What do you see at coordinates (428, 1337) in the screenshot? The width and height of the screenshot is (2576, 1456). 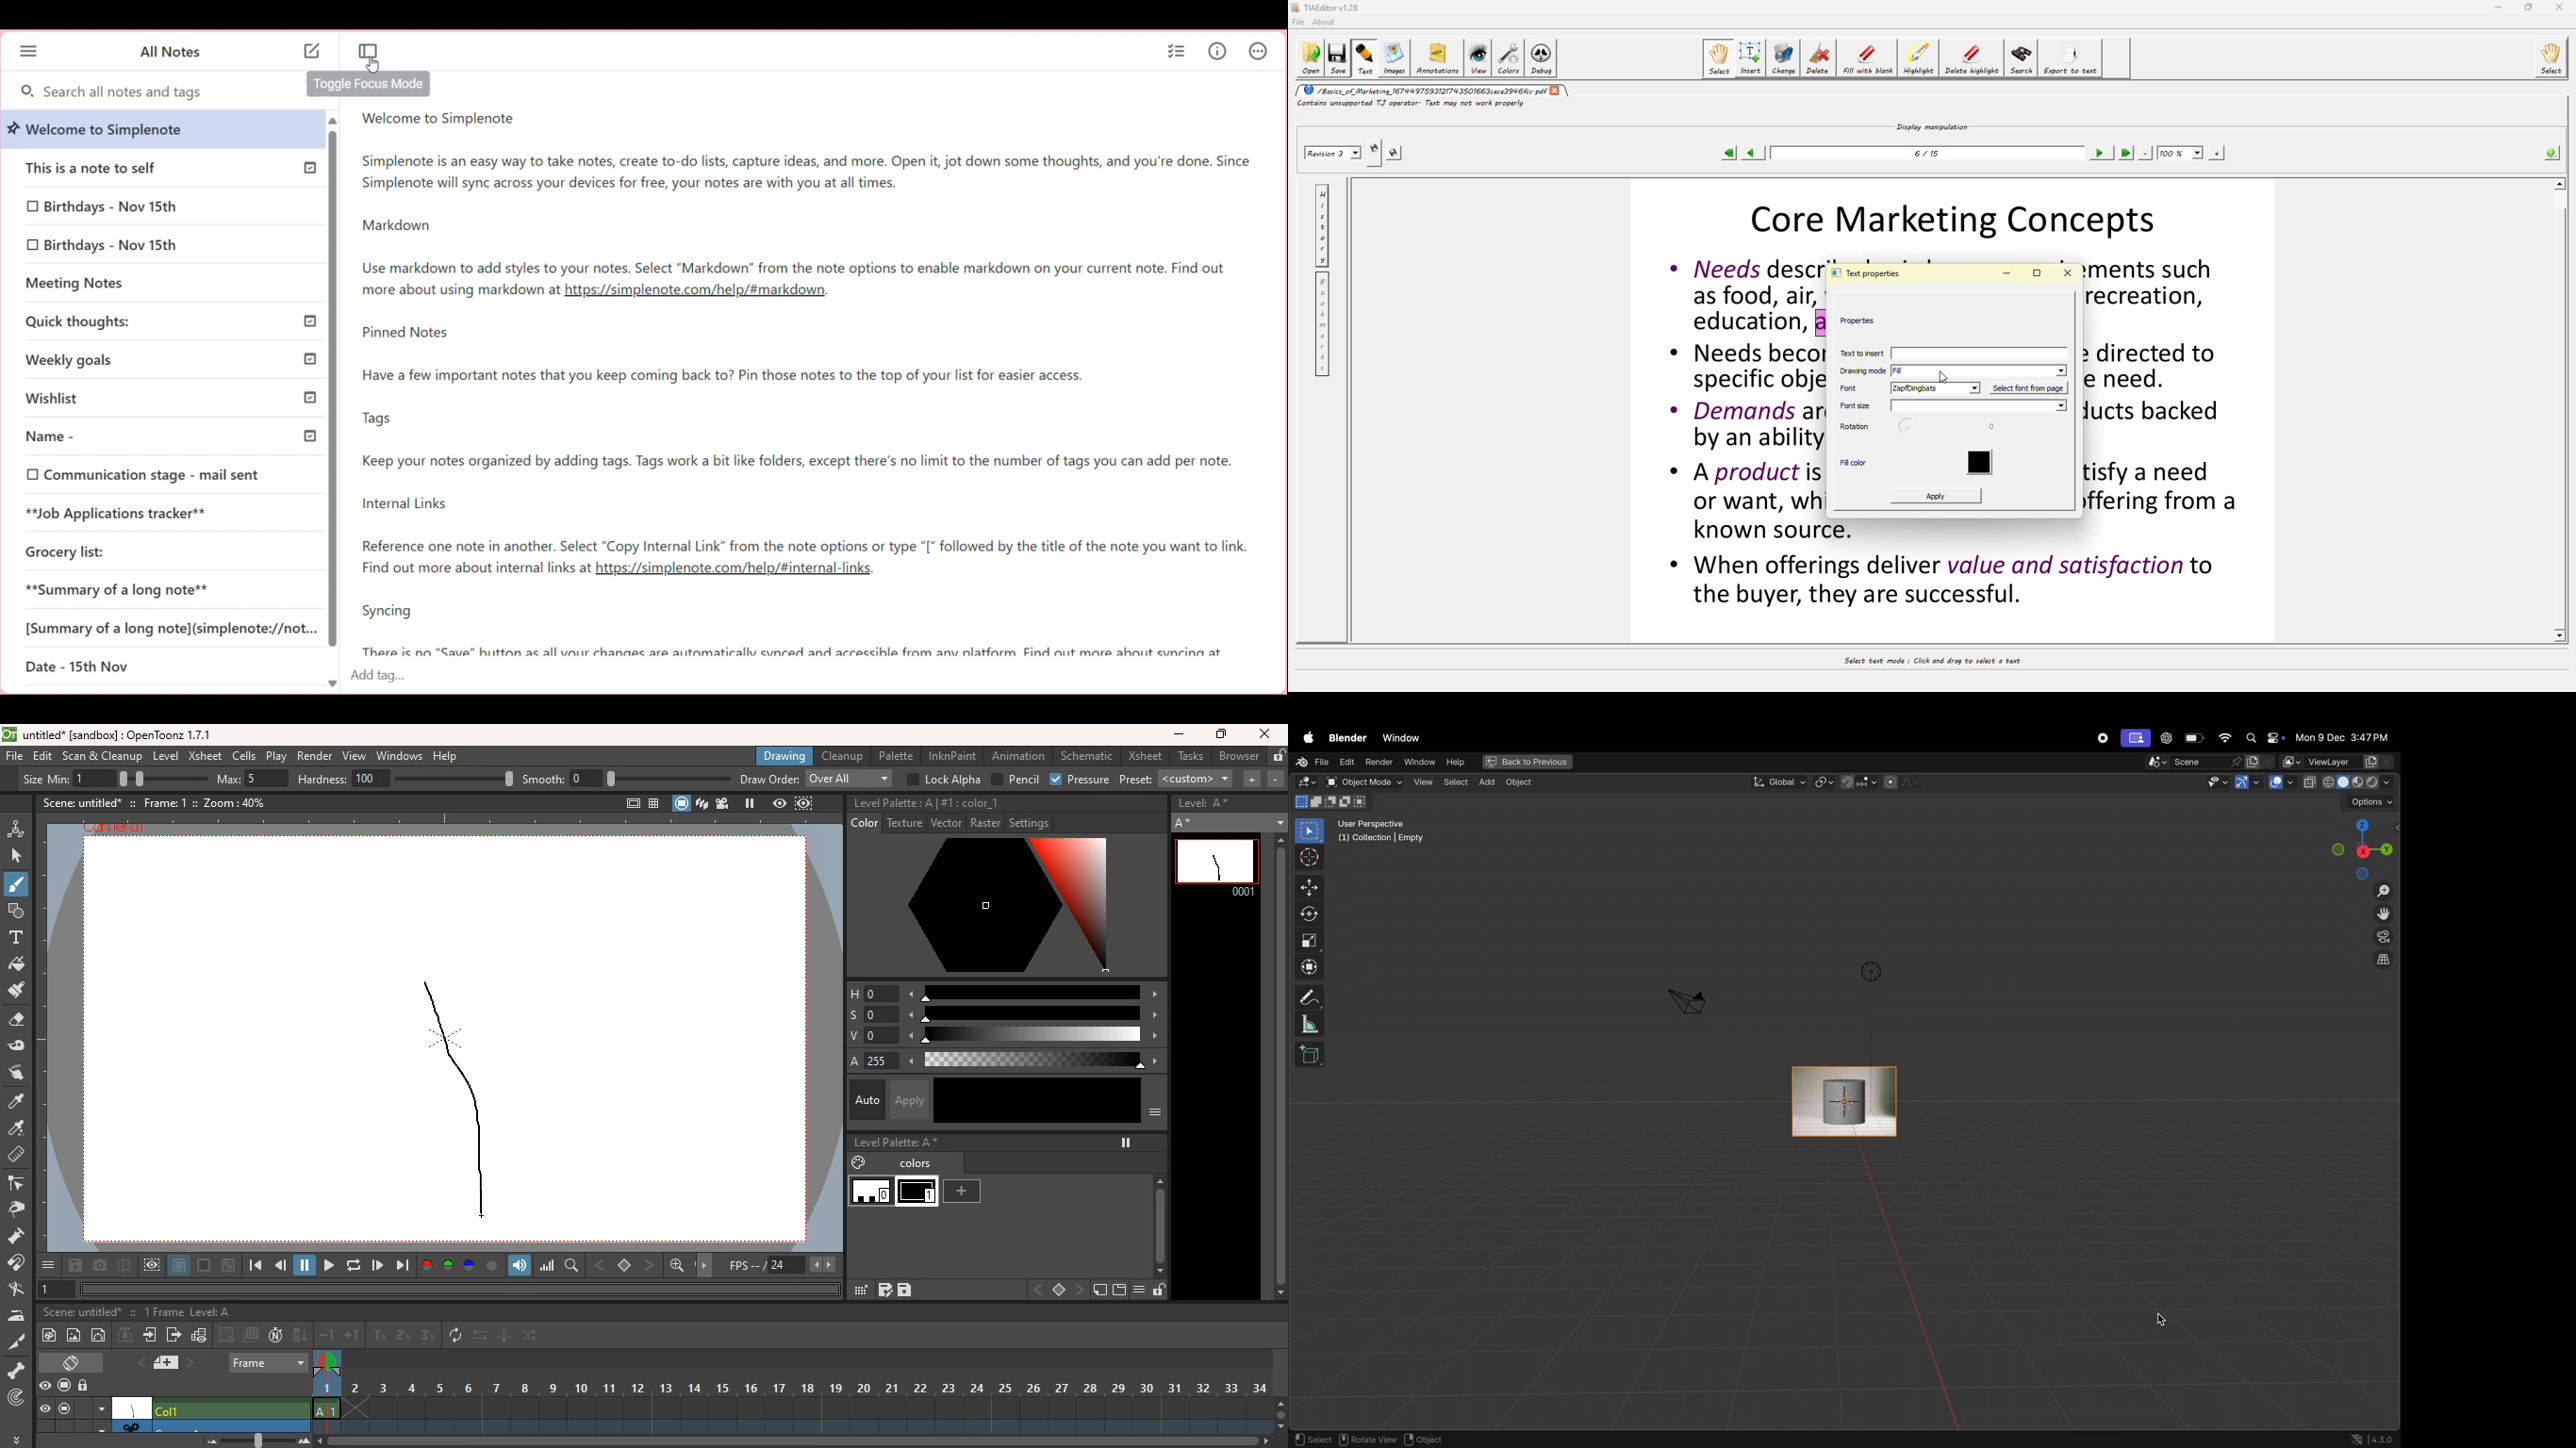 I see `3` at bounding box center [428, 1337].